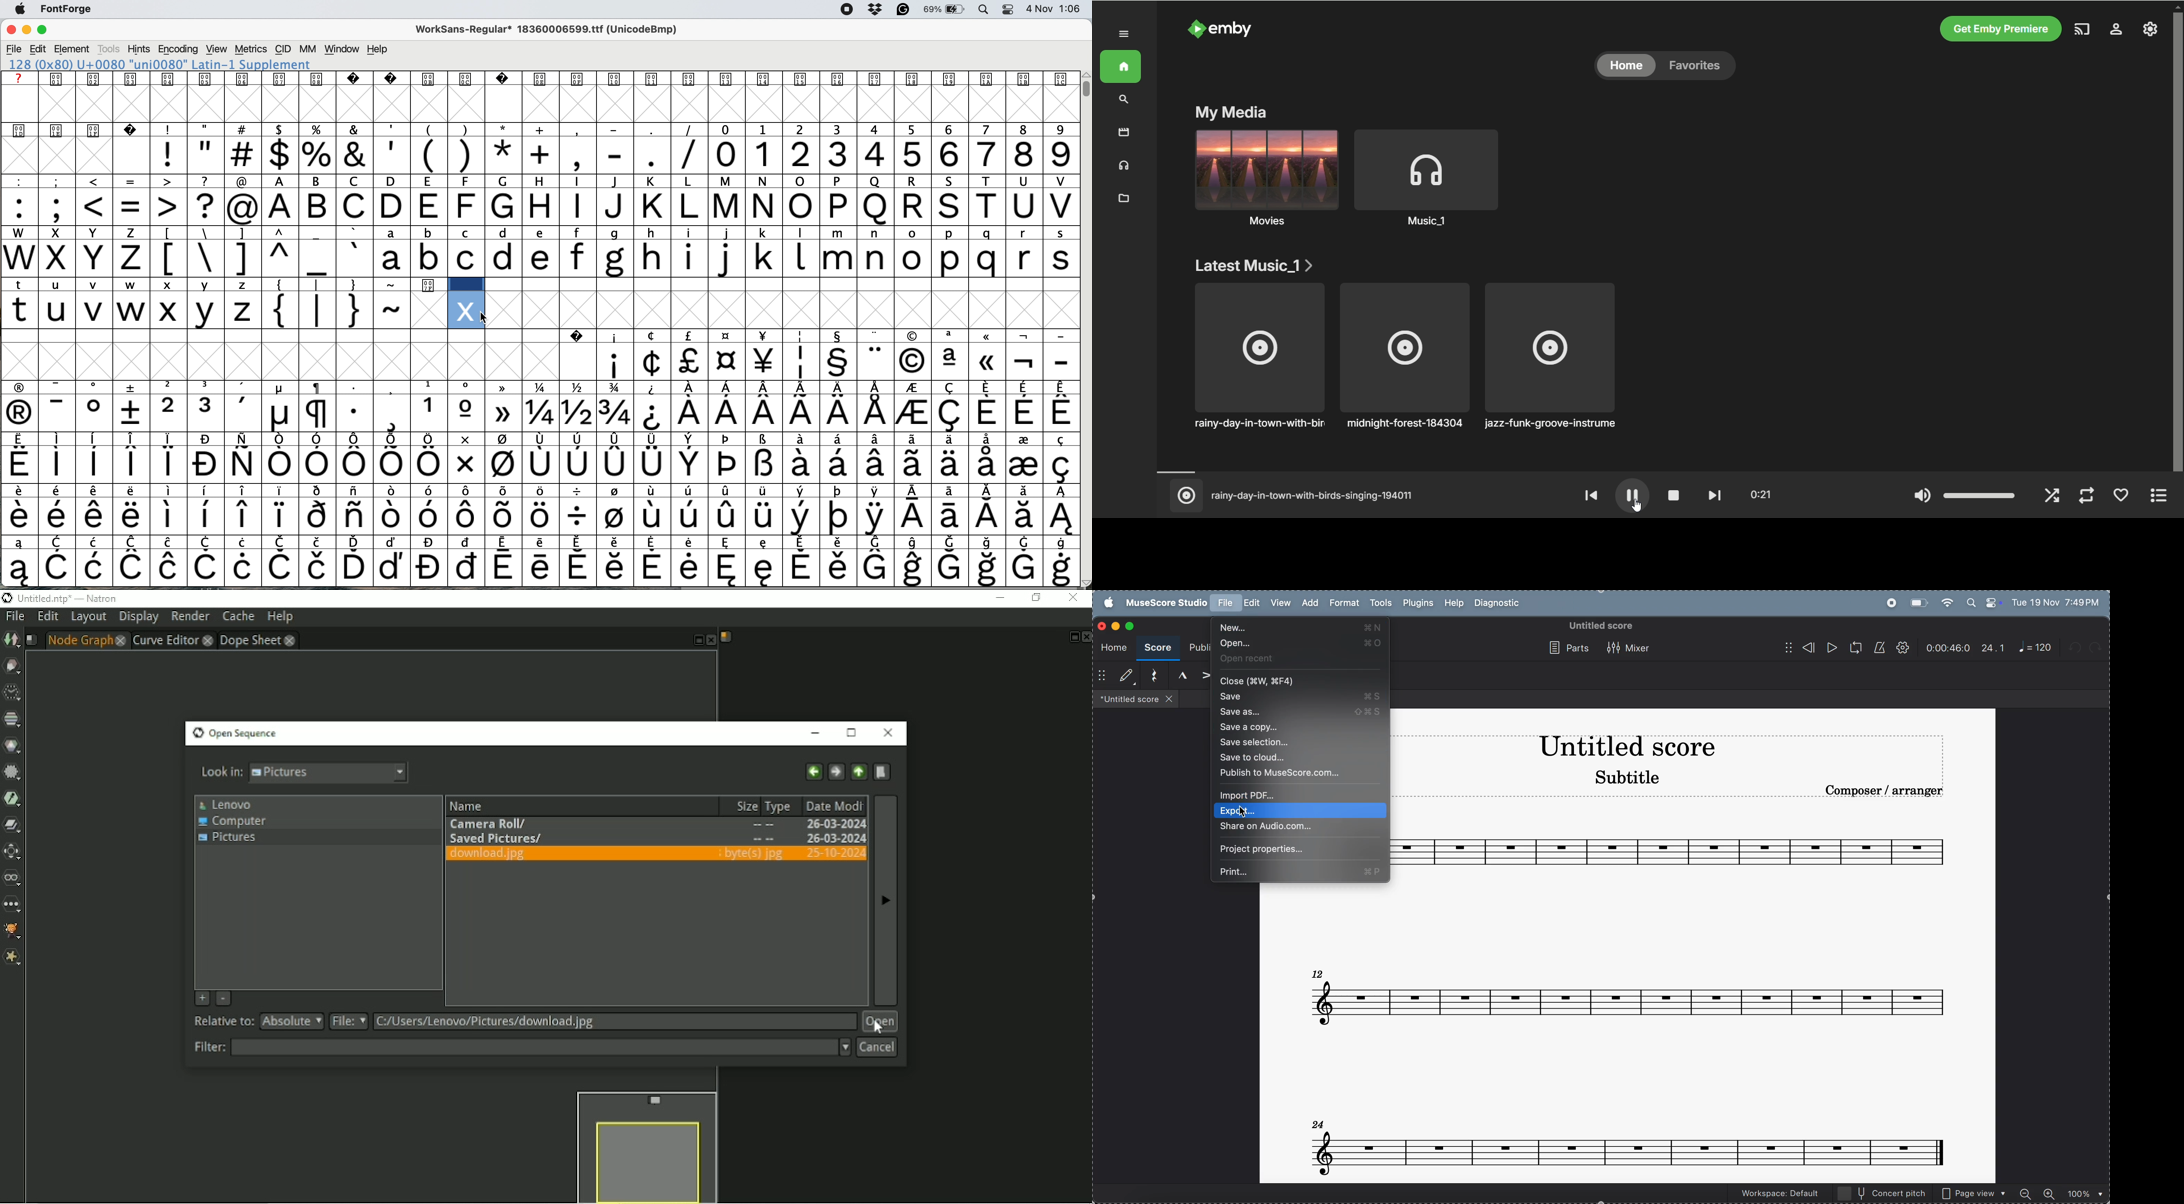  Describe the element at coordinates (1564, 648) in the screenshot. I see `parts` at that location.